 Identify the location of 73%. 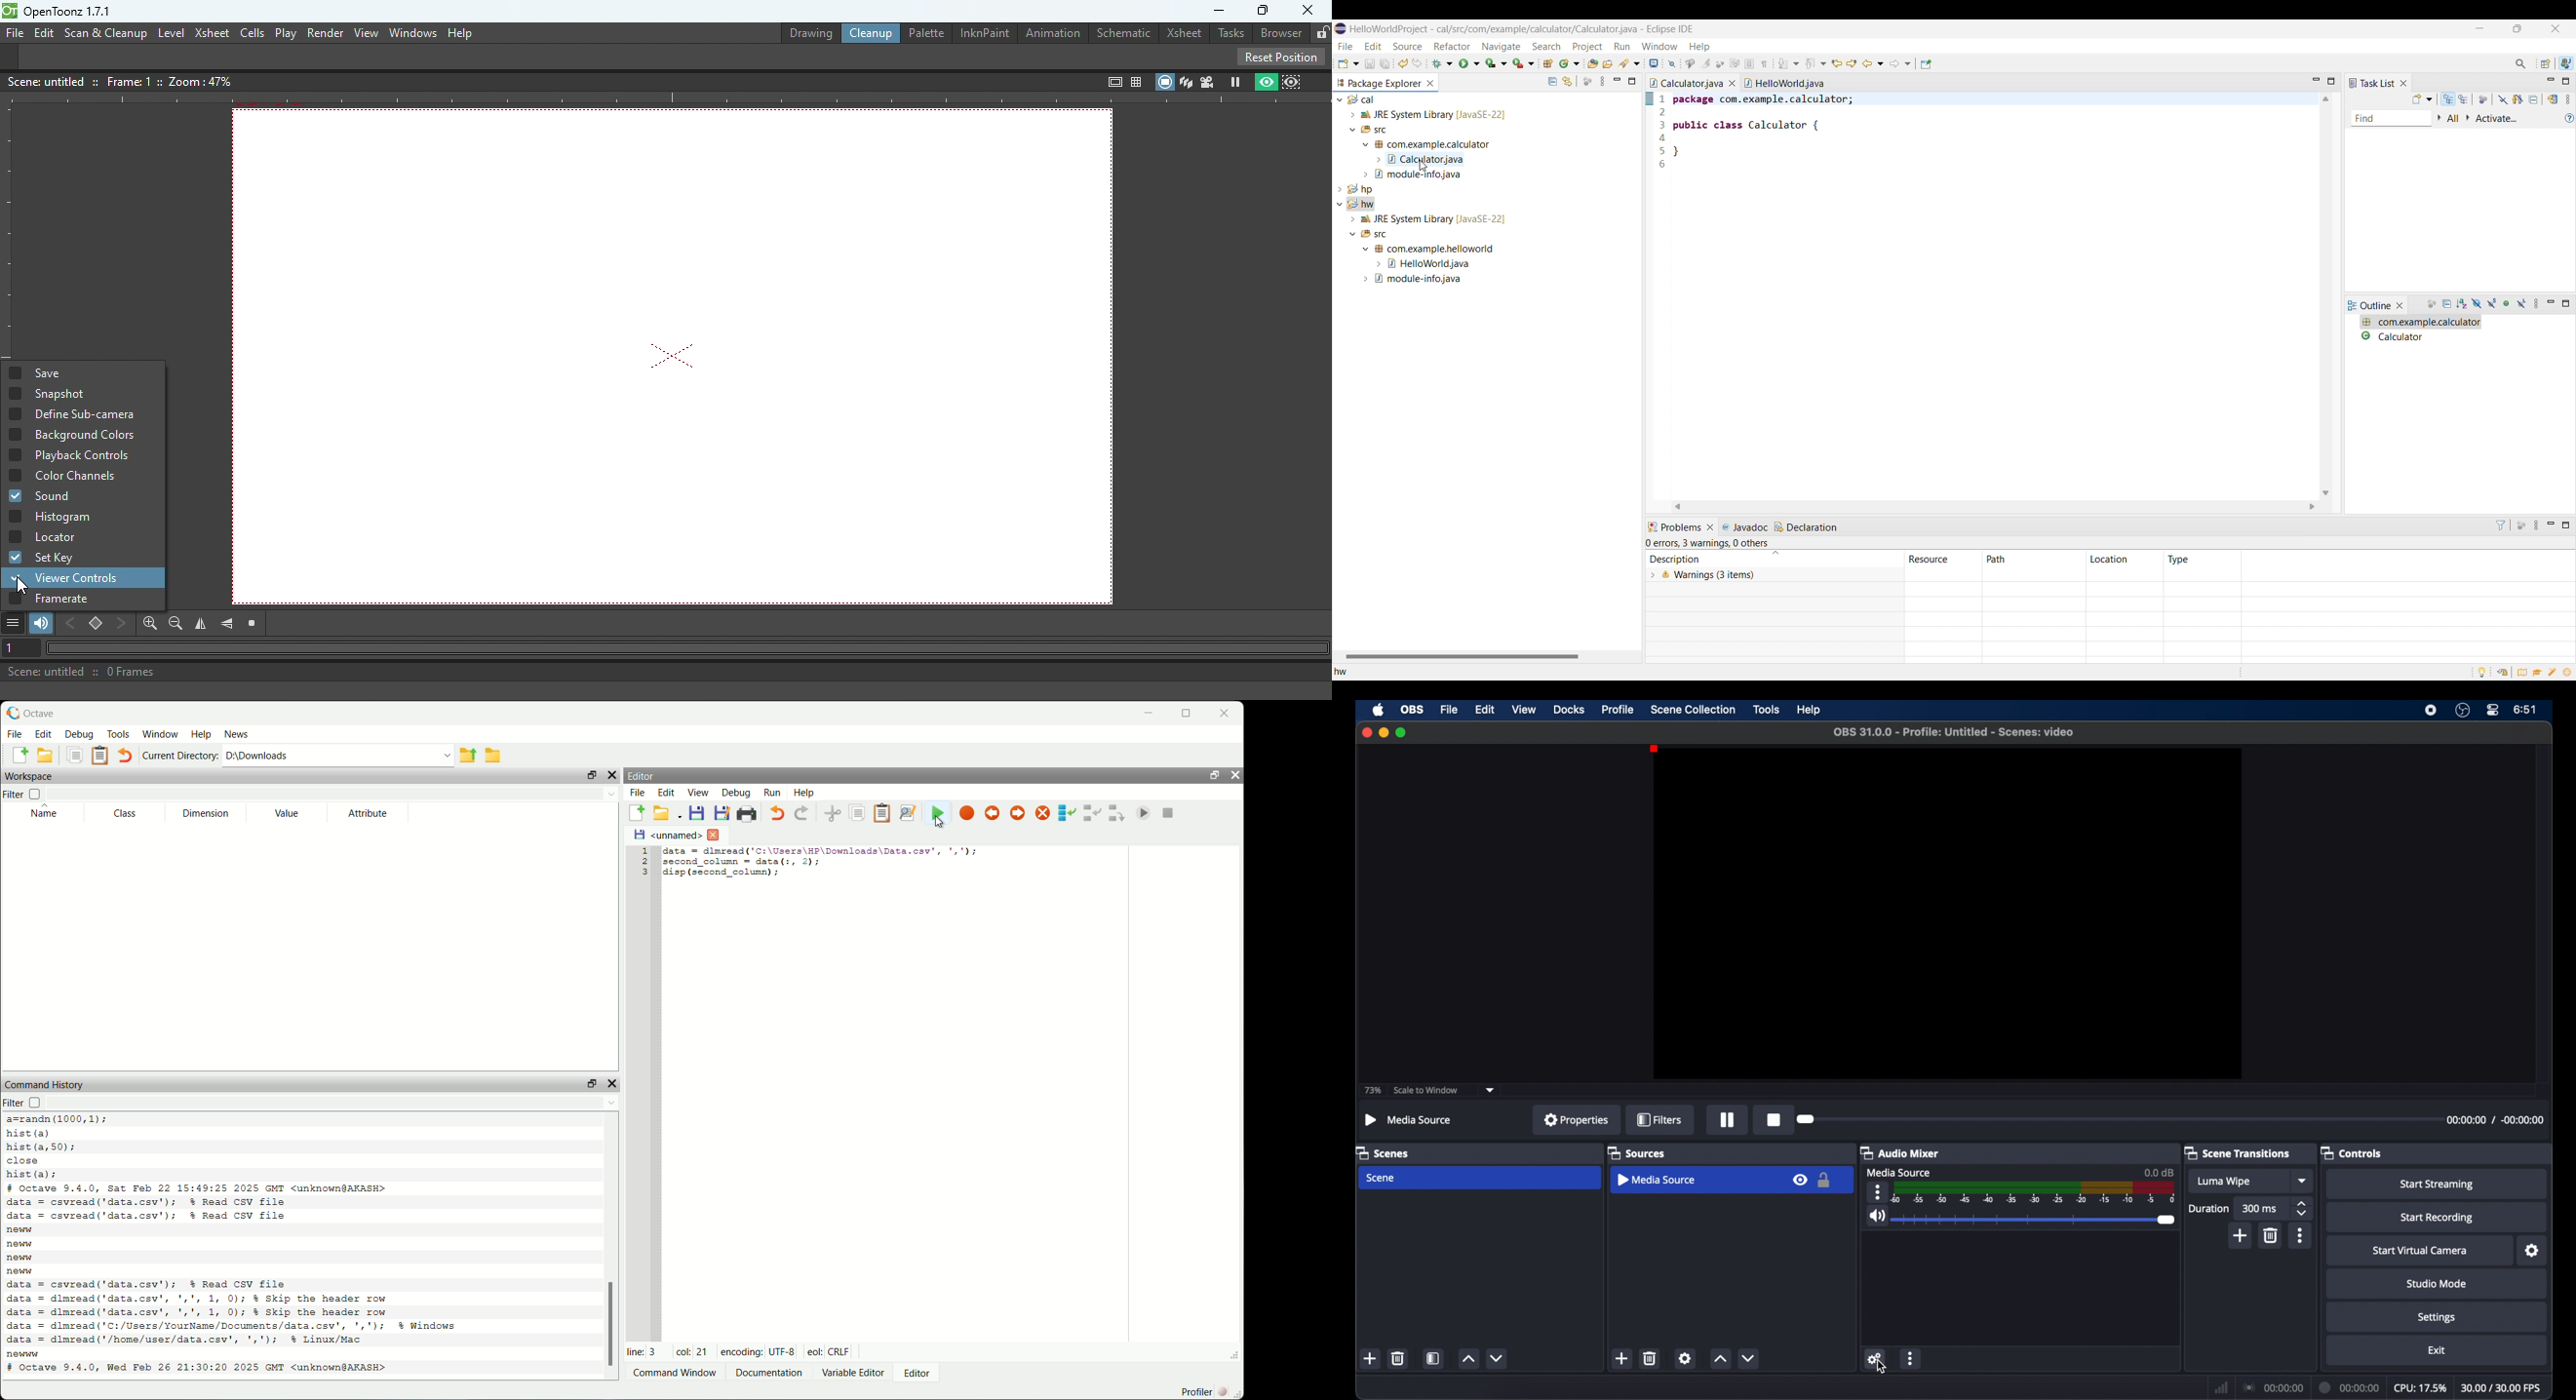
(1371, 1091).